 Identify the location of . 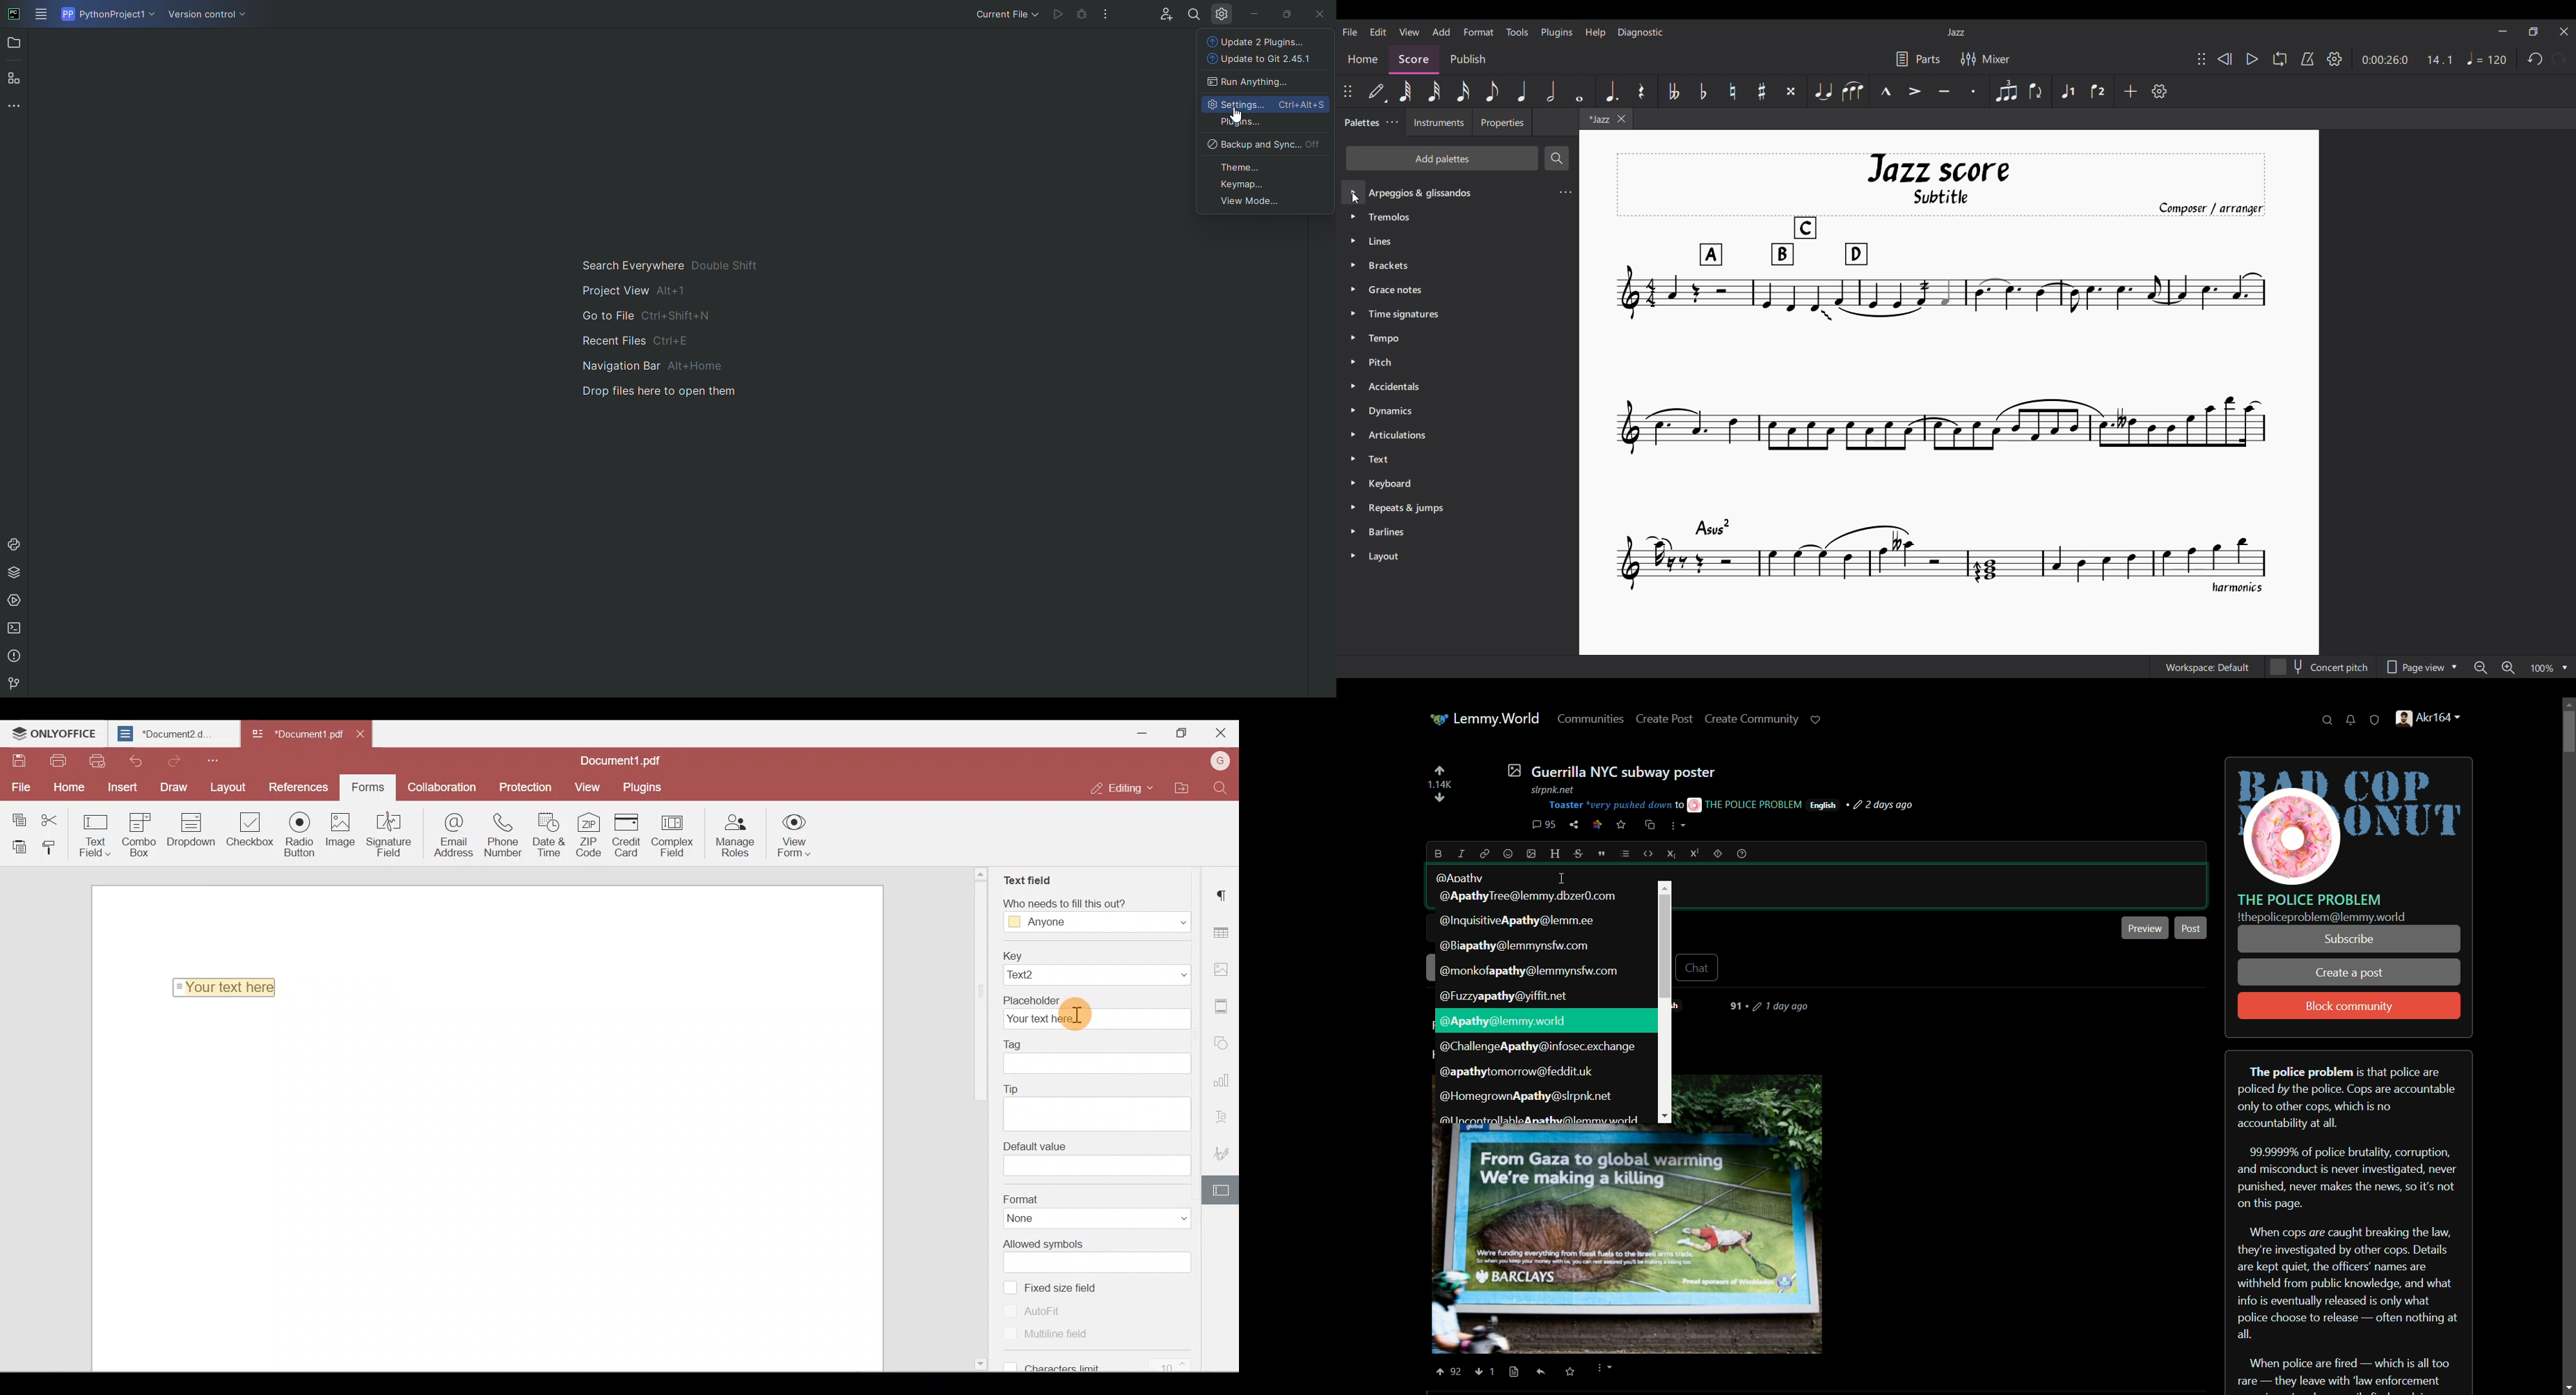
(1480, 1372).